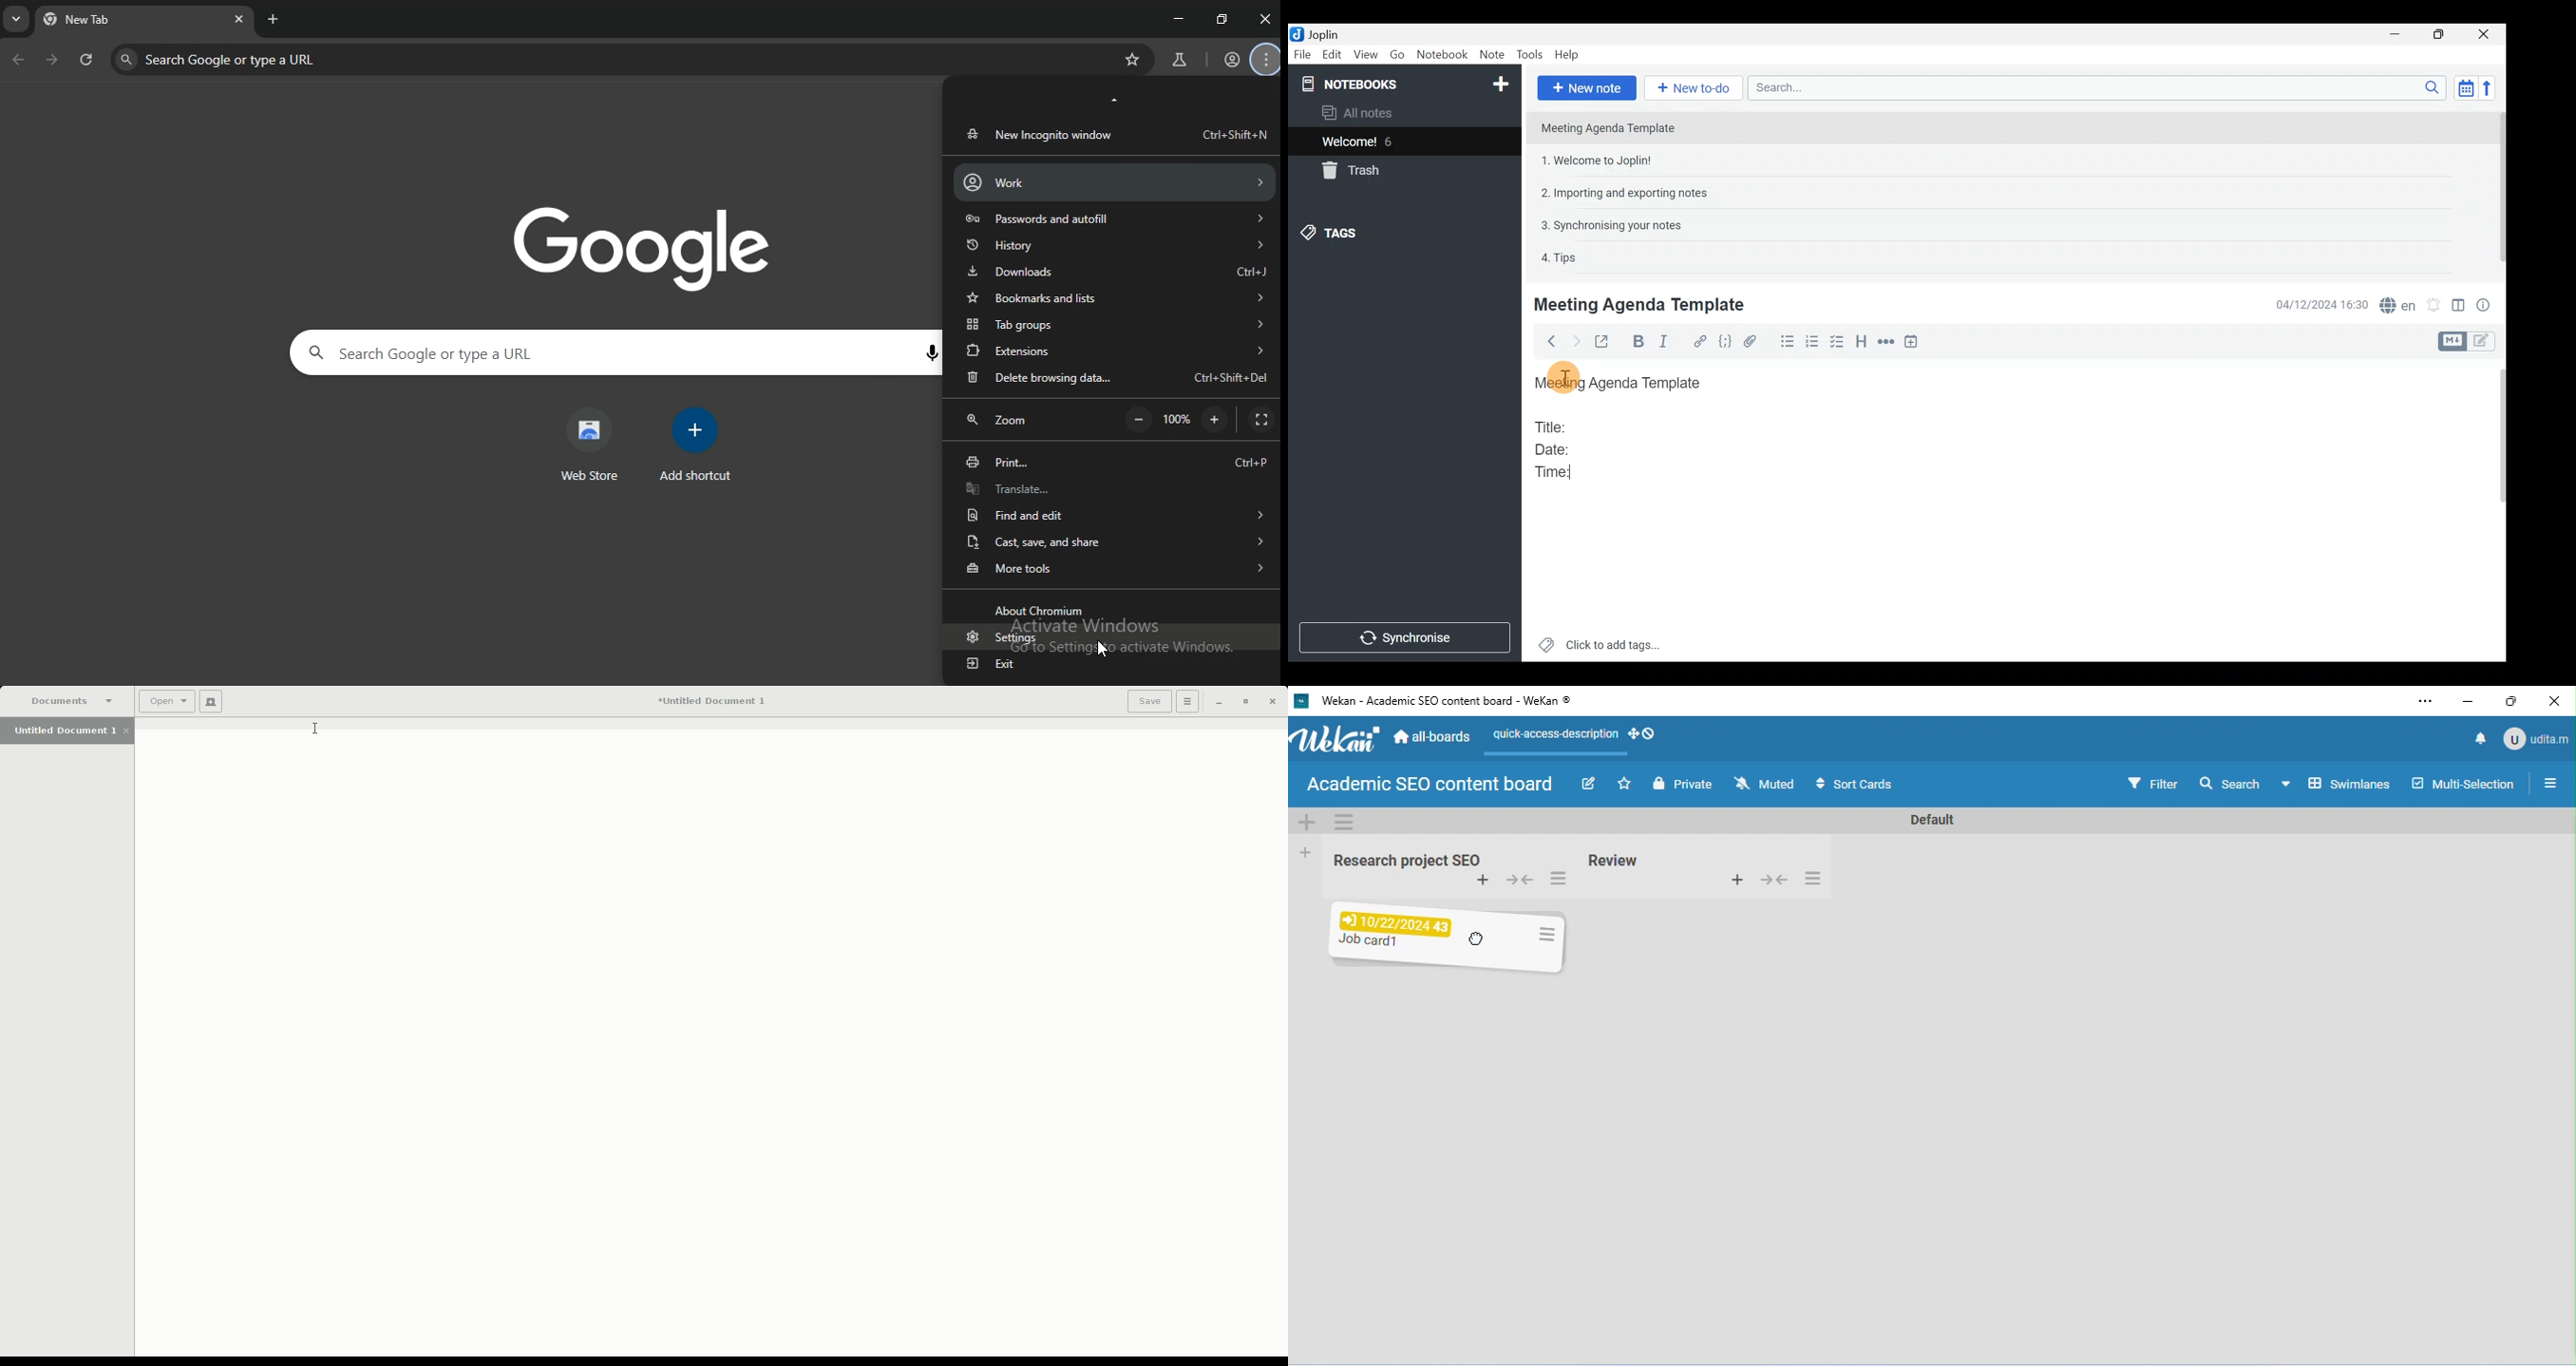 The width and height of the screenshot is (2576, 1372). I want to click on New, so click(211, 701).